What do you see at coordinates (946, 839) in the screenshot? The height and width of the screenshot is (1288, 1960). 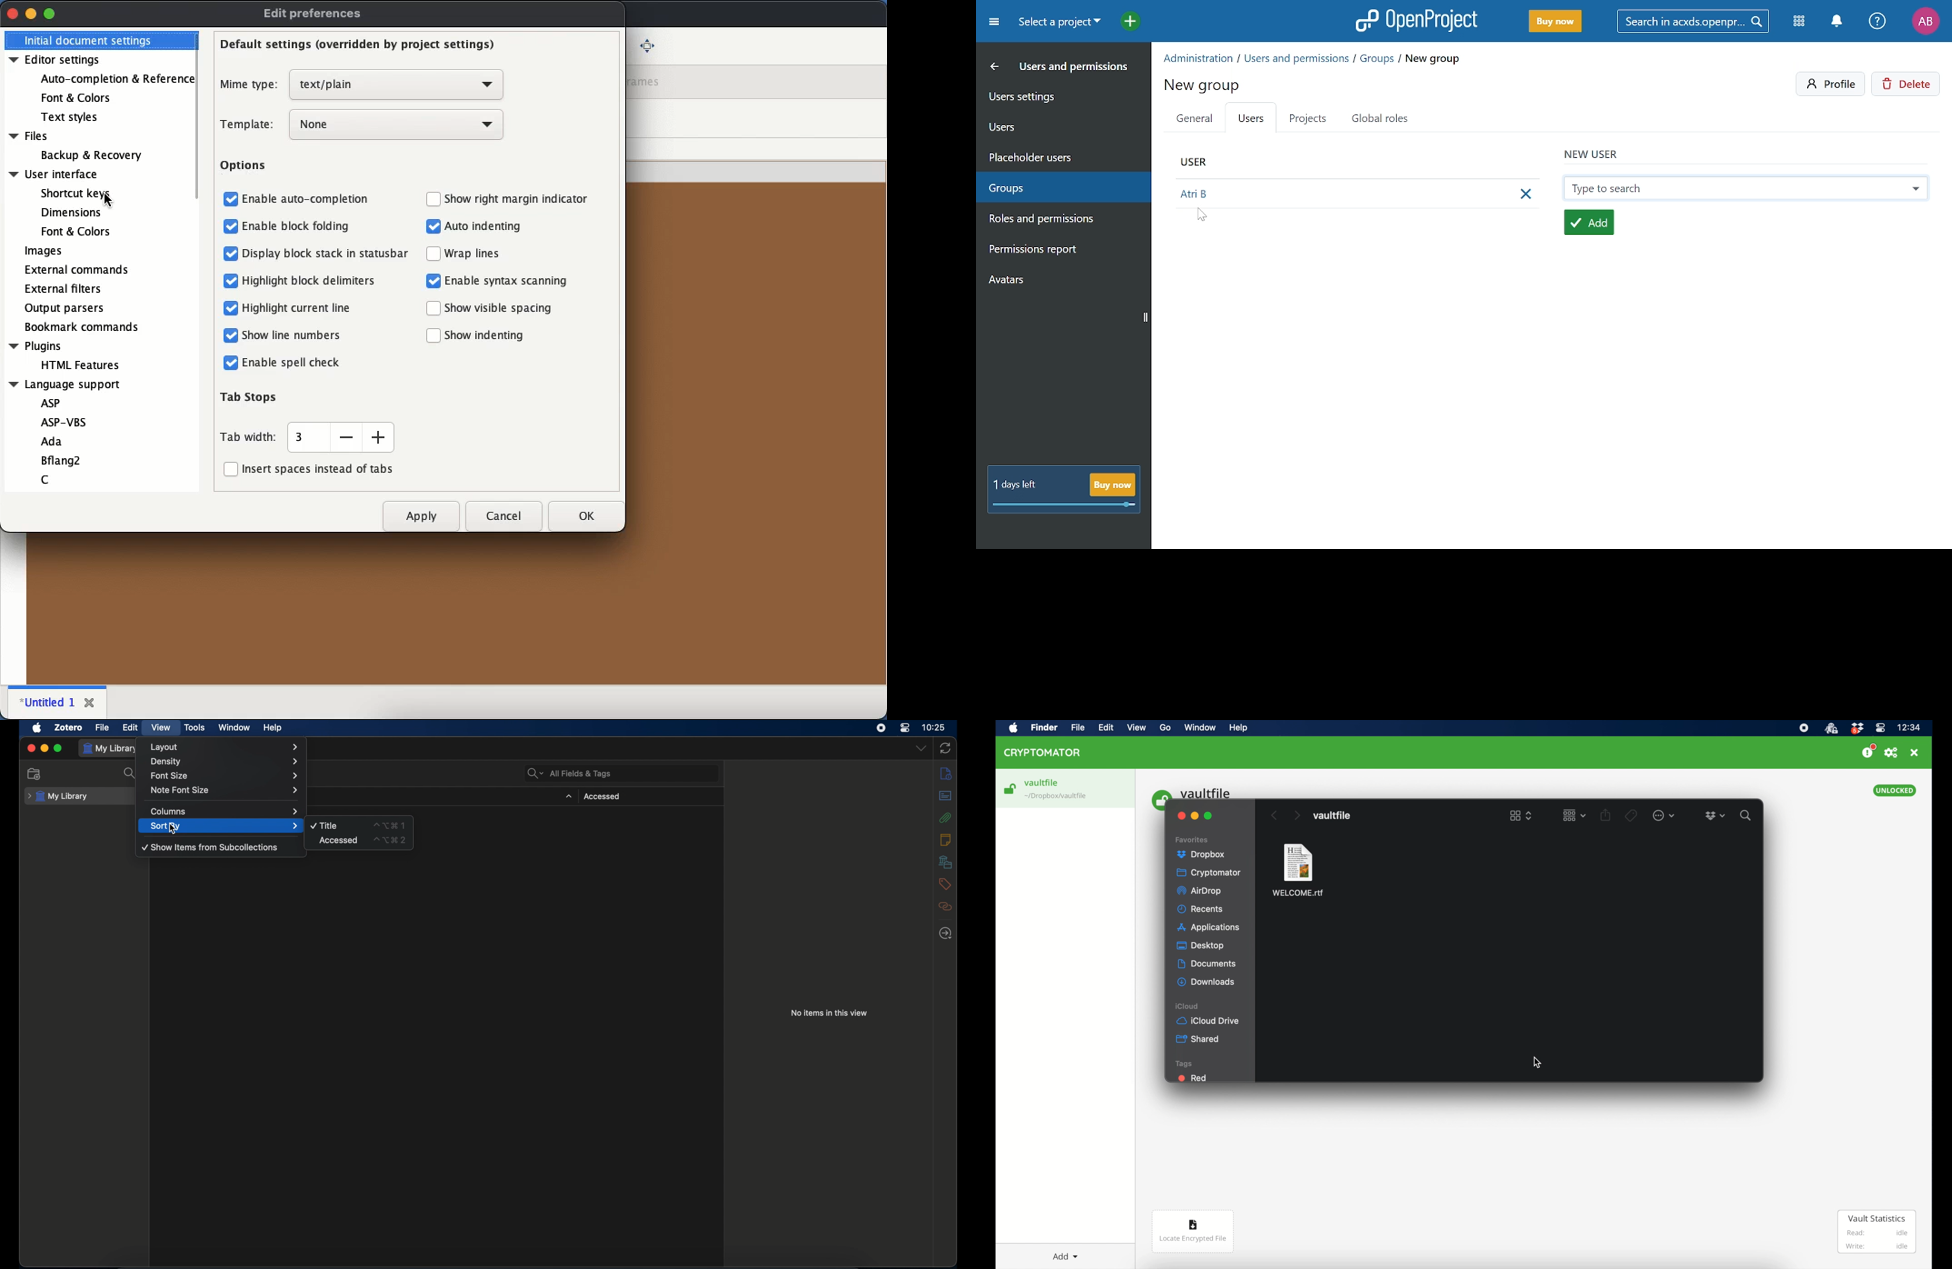 I see `notes` at bounding box center [946, 839].